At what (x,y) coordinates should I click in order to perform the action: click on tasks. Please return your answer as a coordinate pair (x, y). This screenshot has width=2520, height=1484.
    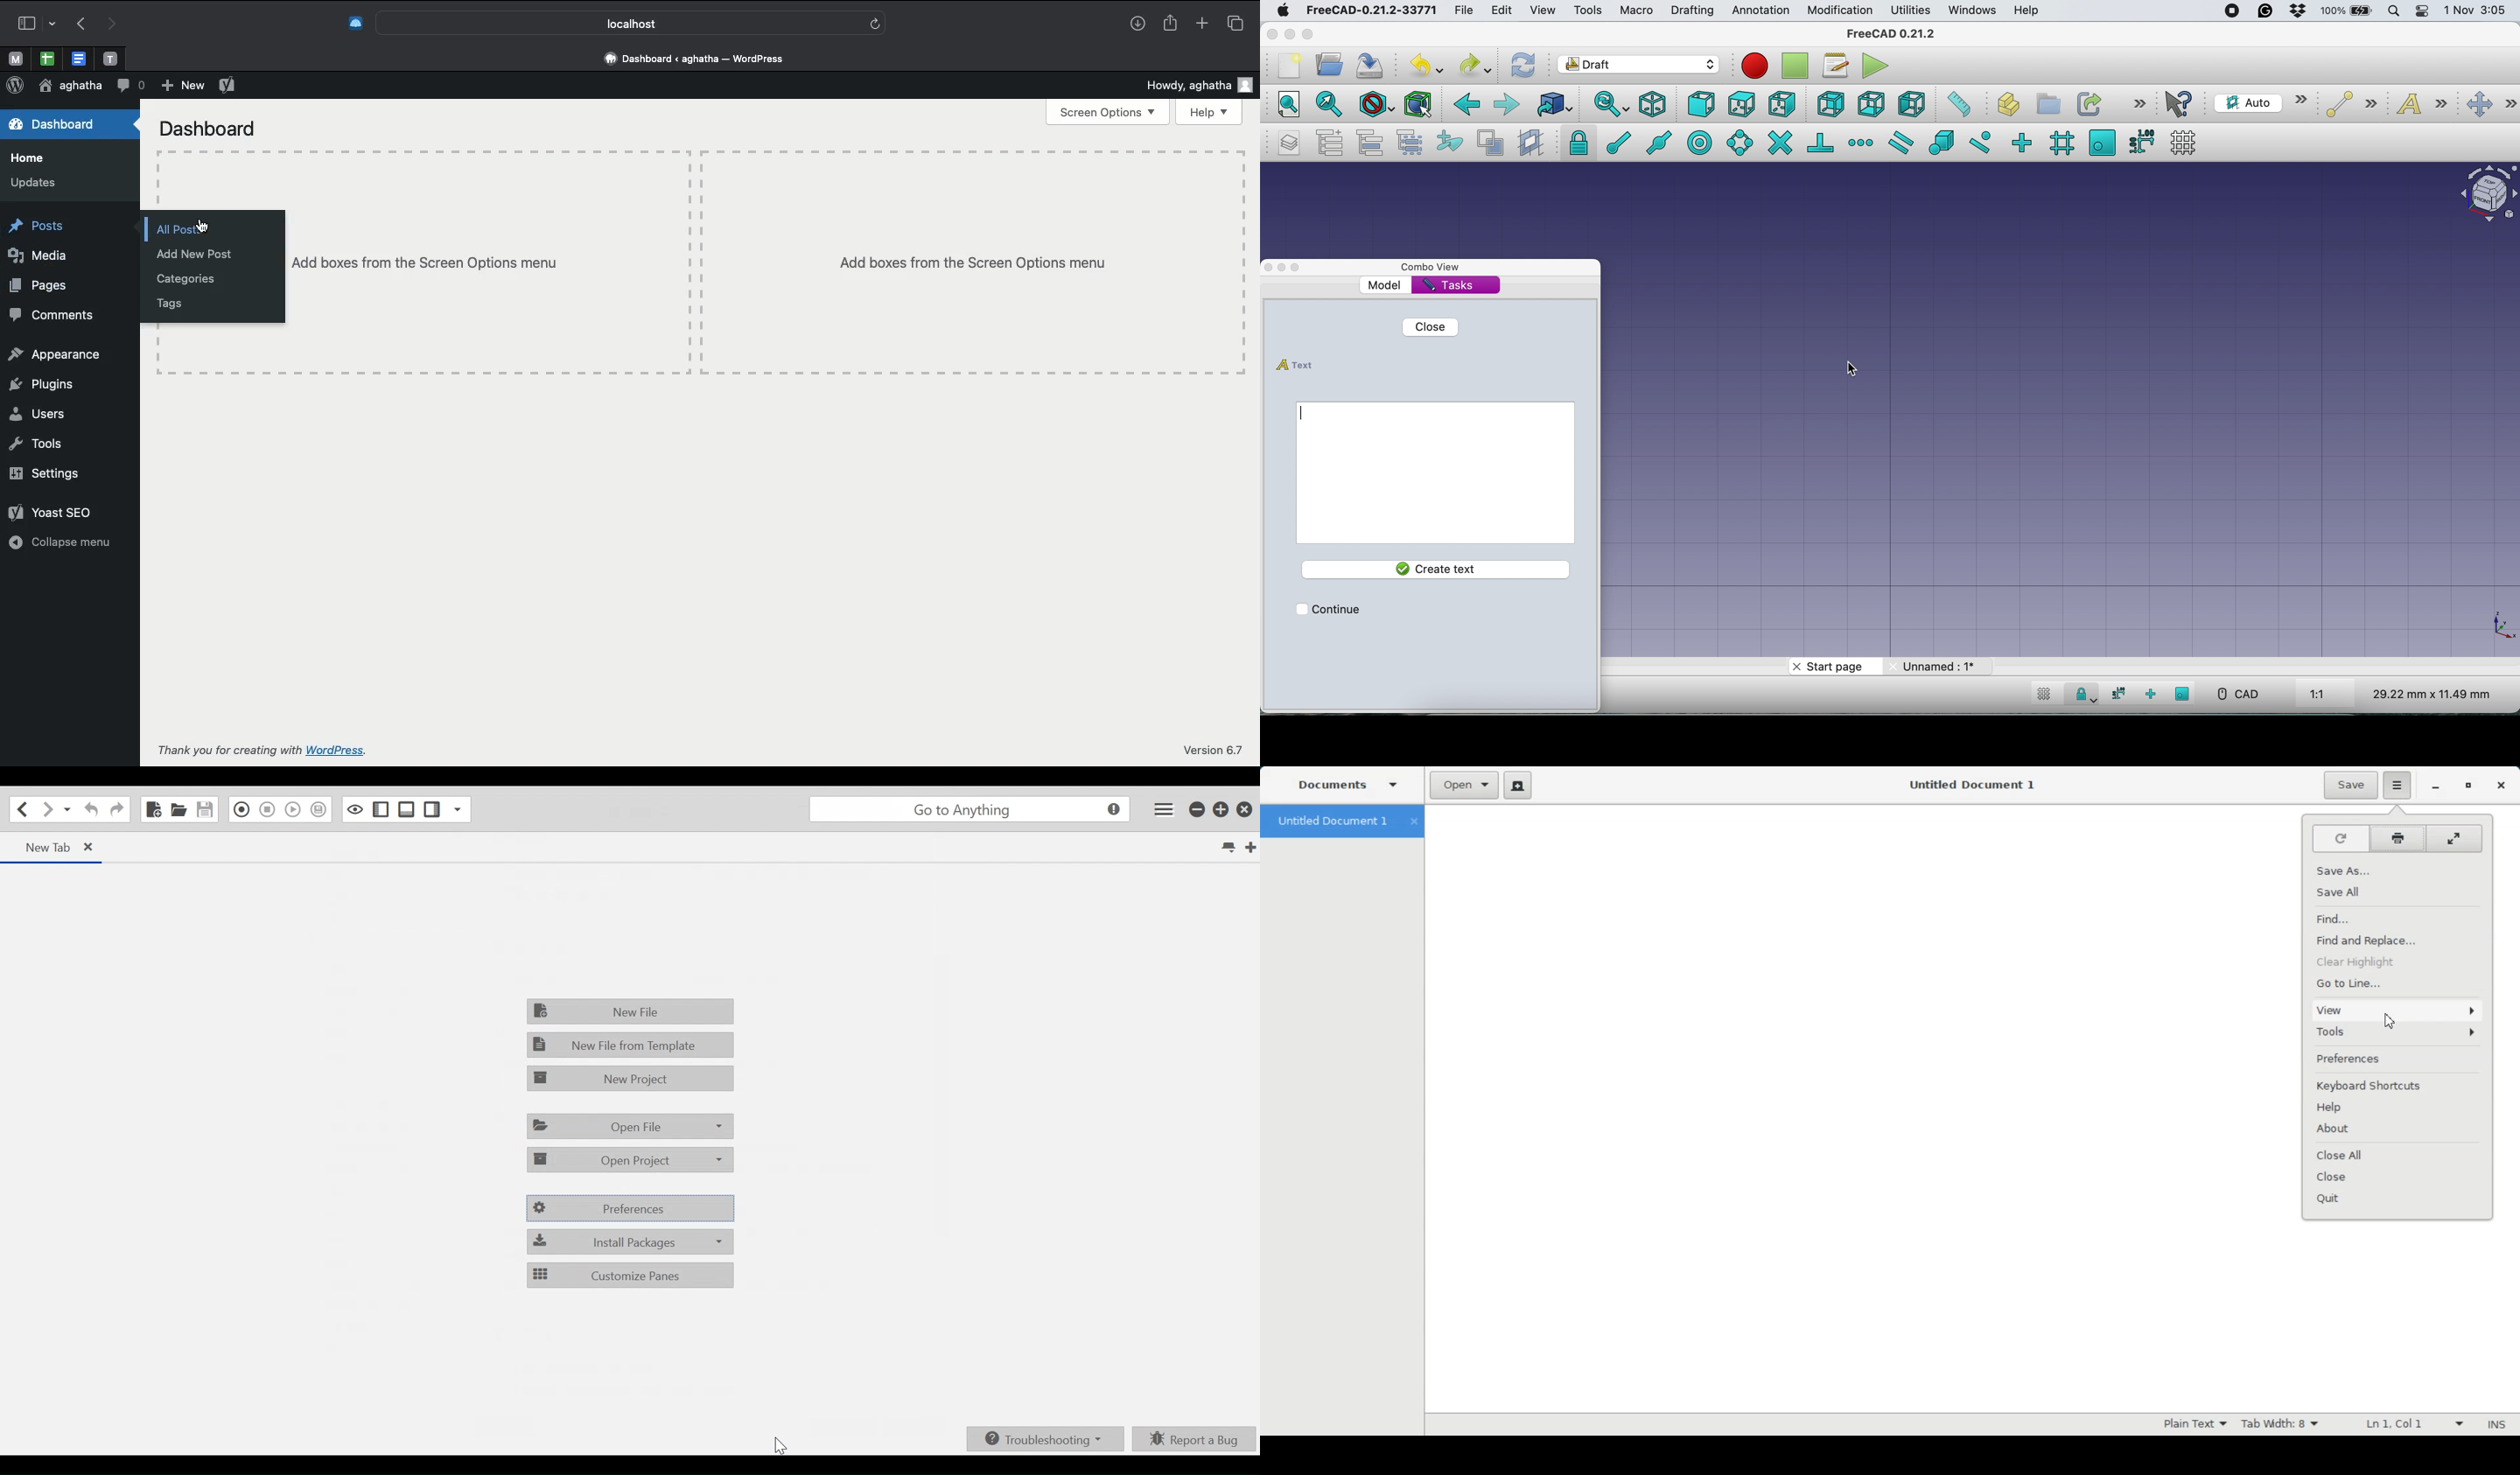
    Looking at the image, I should click on (1450, 286).